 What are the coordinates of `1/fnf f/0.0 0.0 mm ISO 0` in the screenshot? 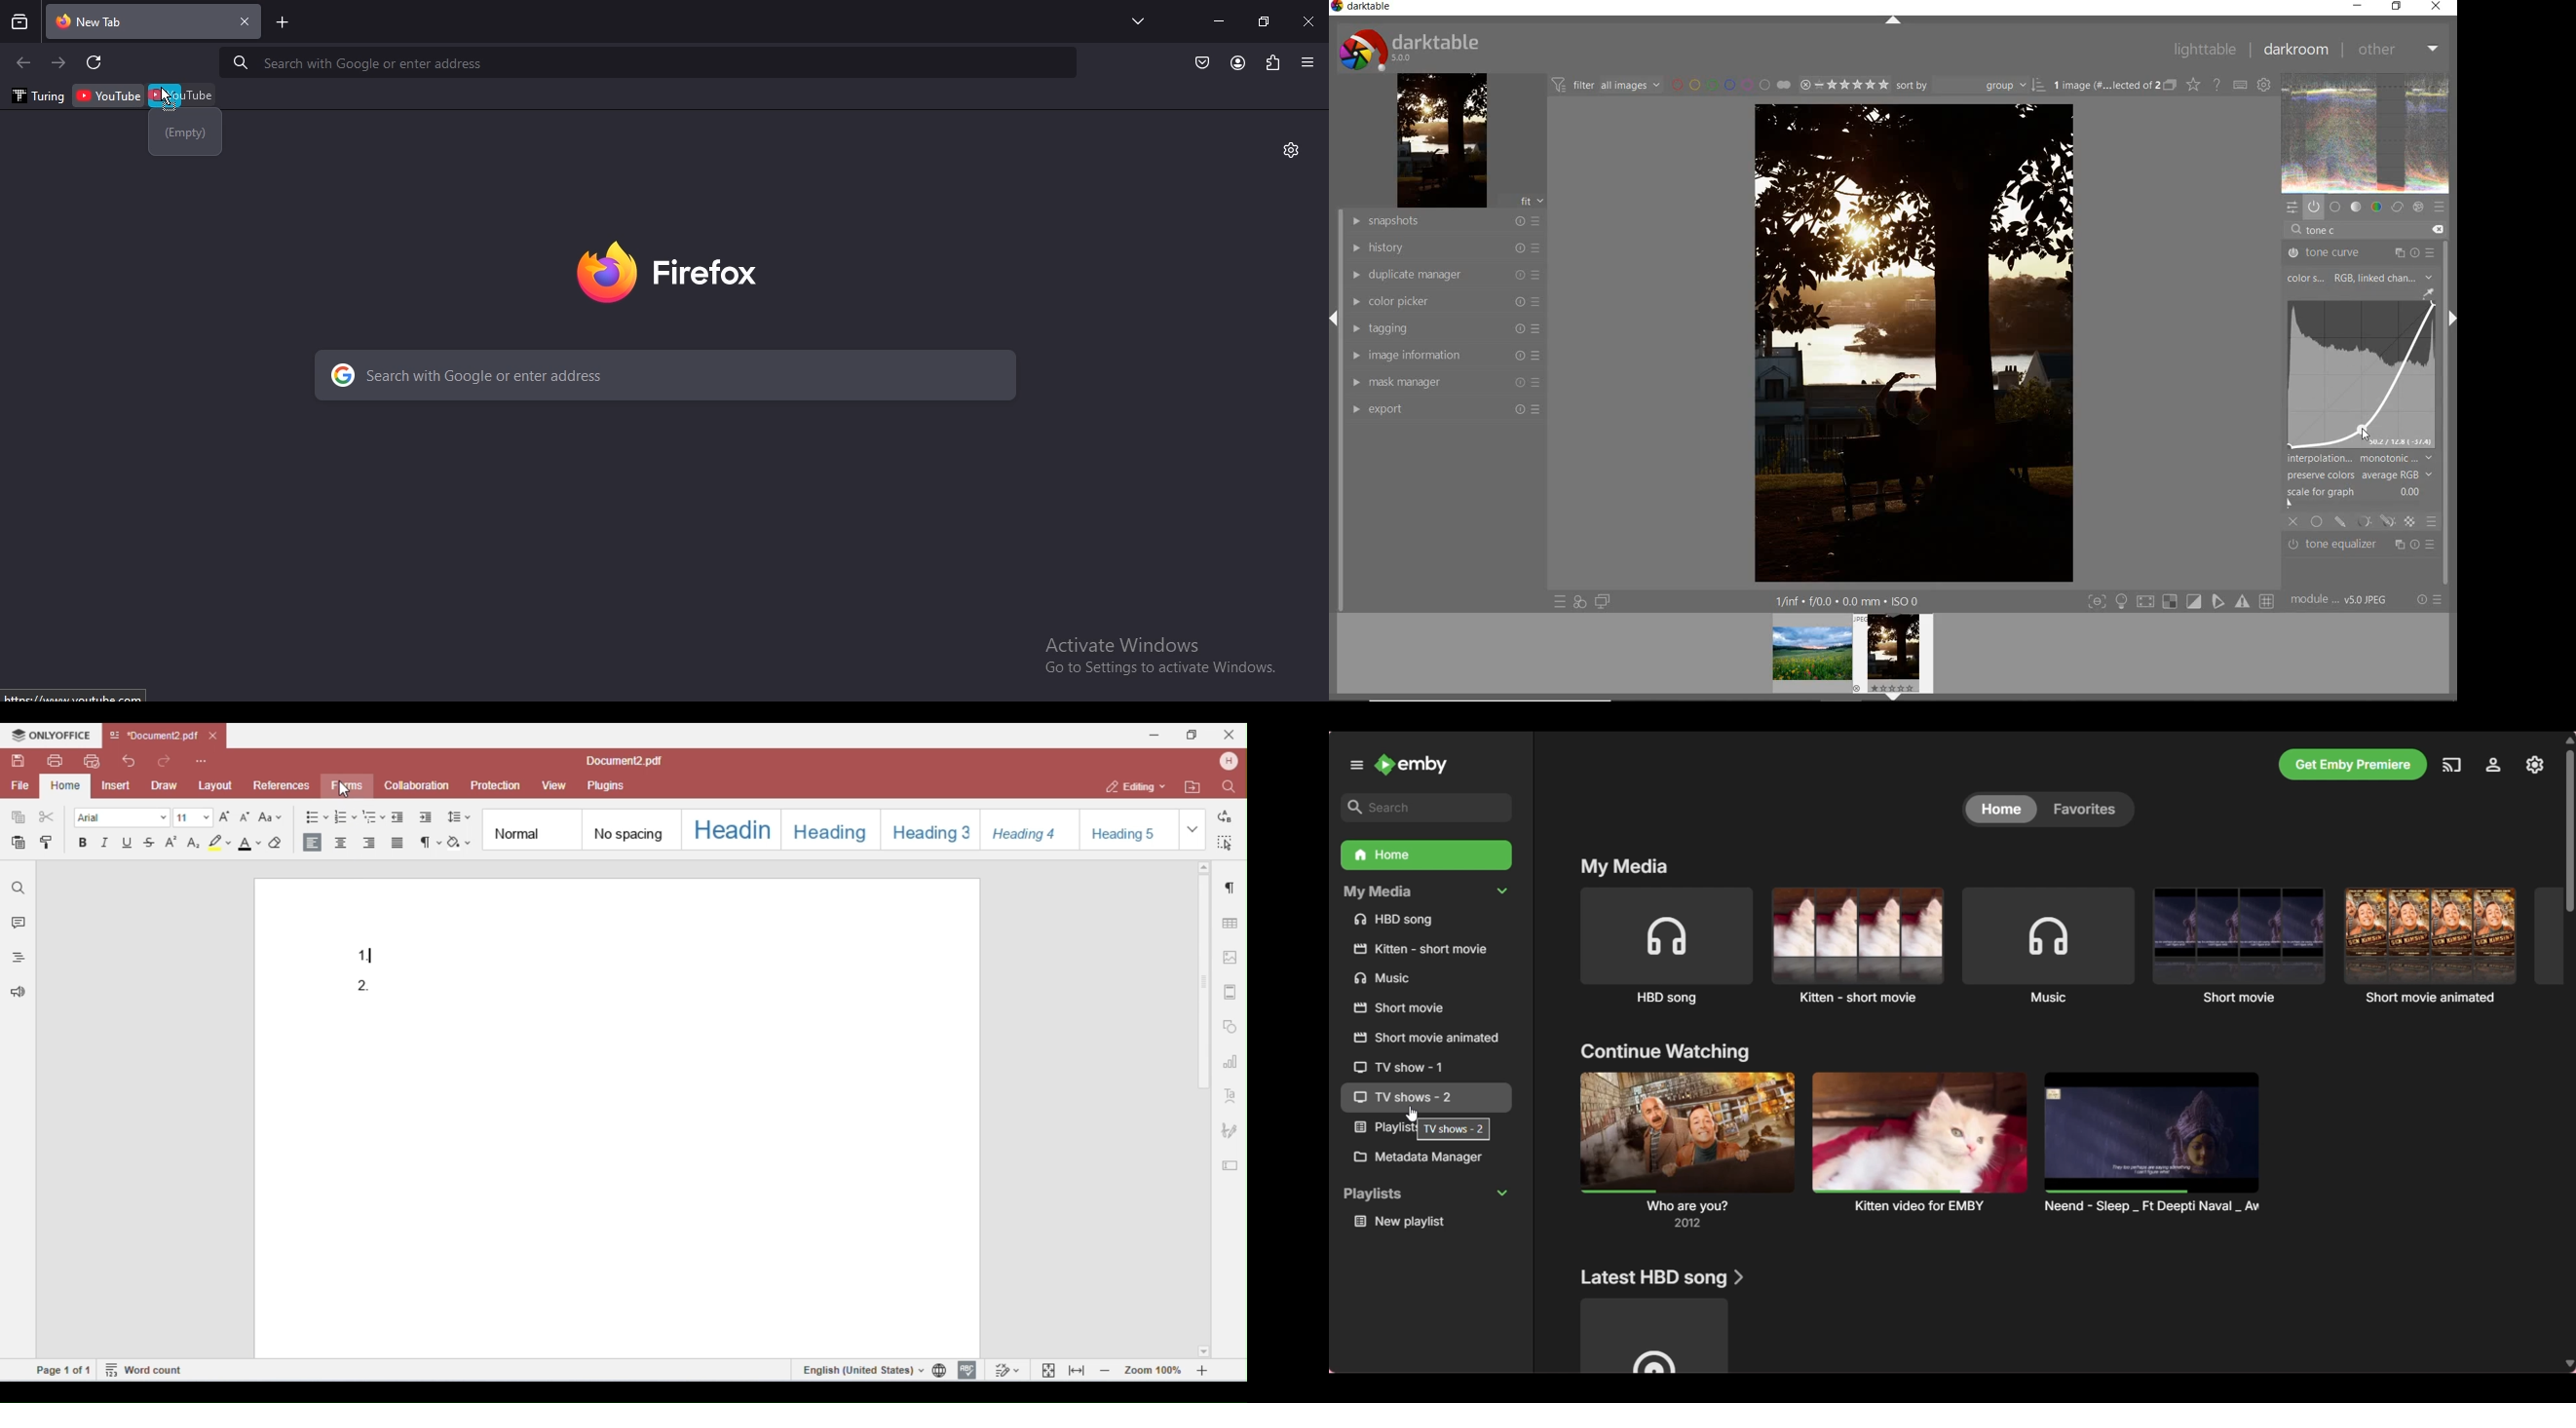 It's located at (1850, 599).